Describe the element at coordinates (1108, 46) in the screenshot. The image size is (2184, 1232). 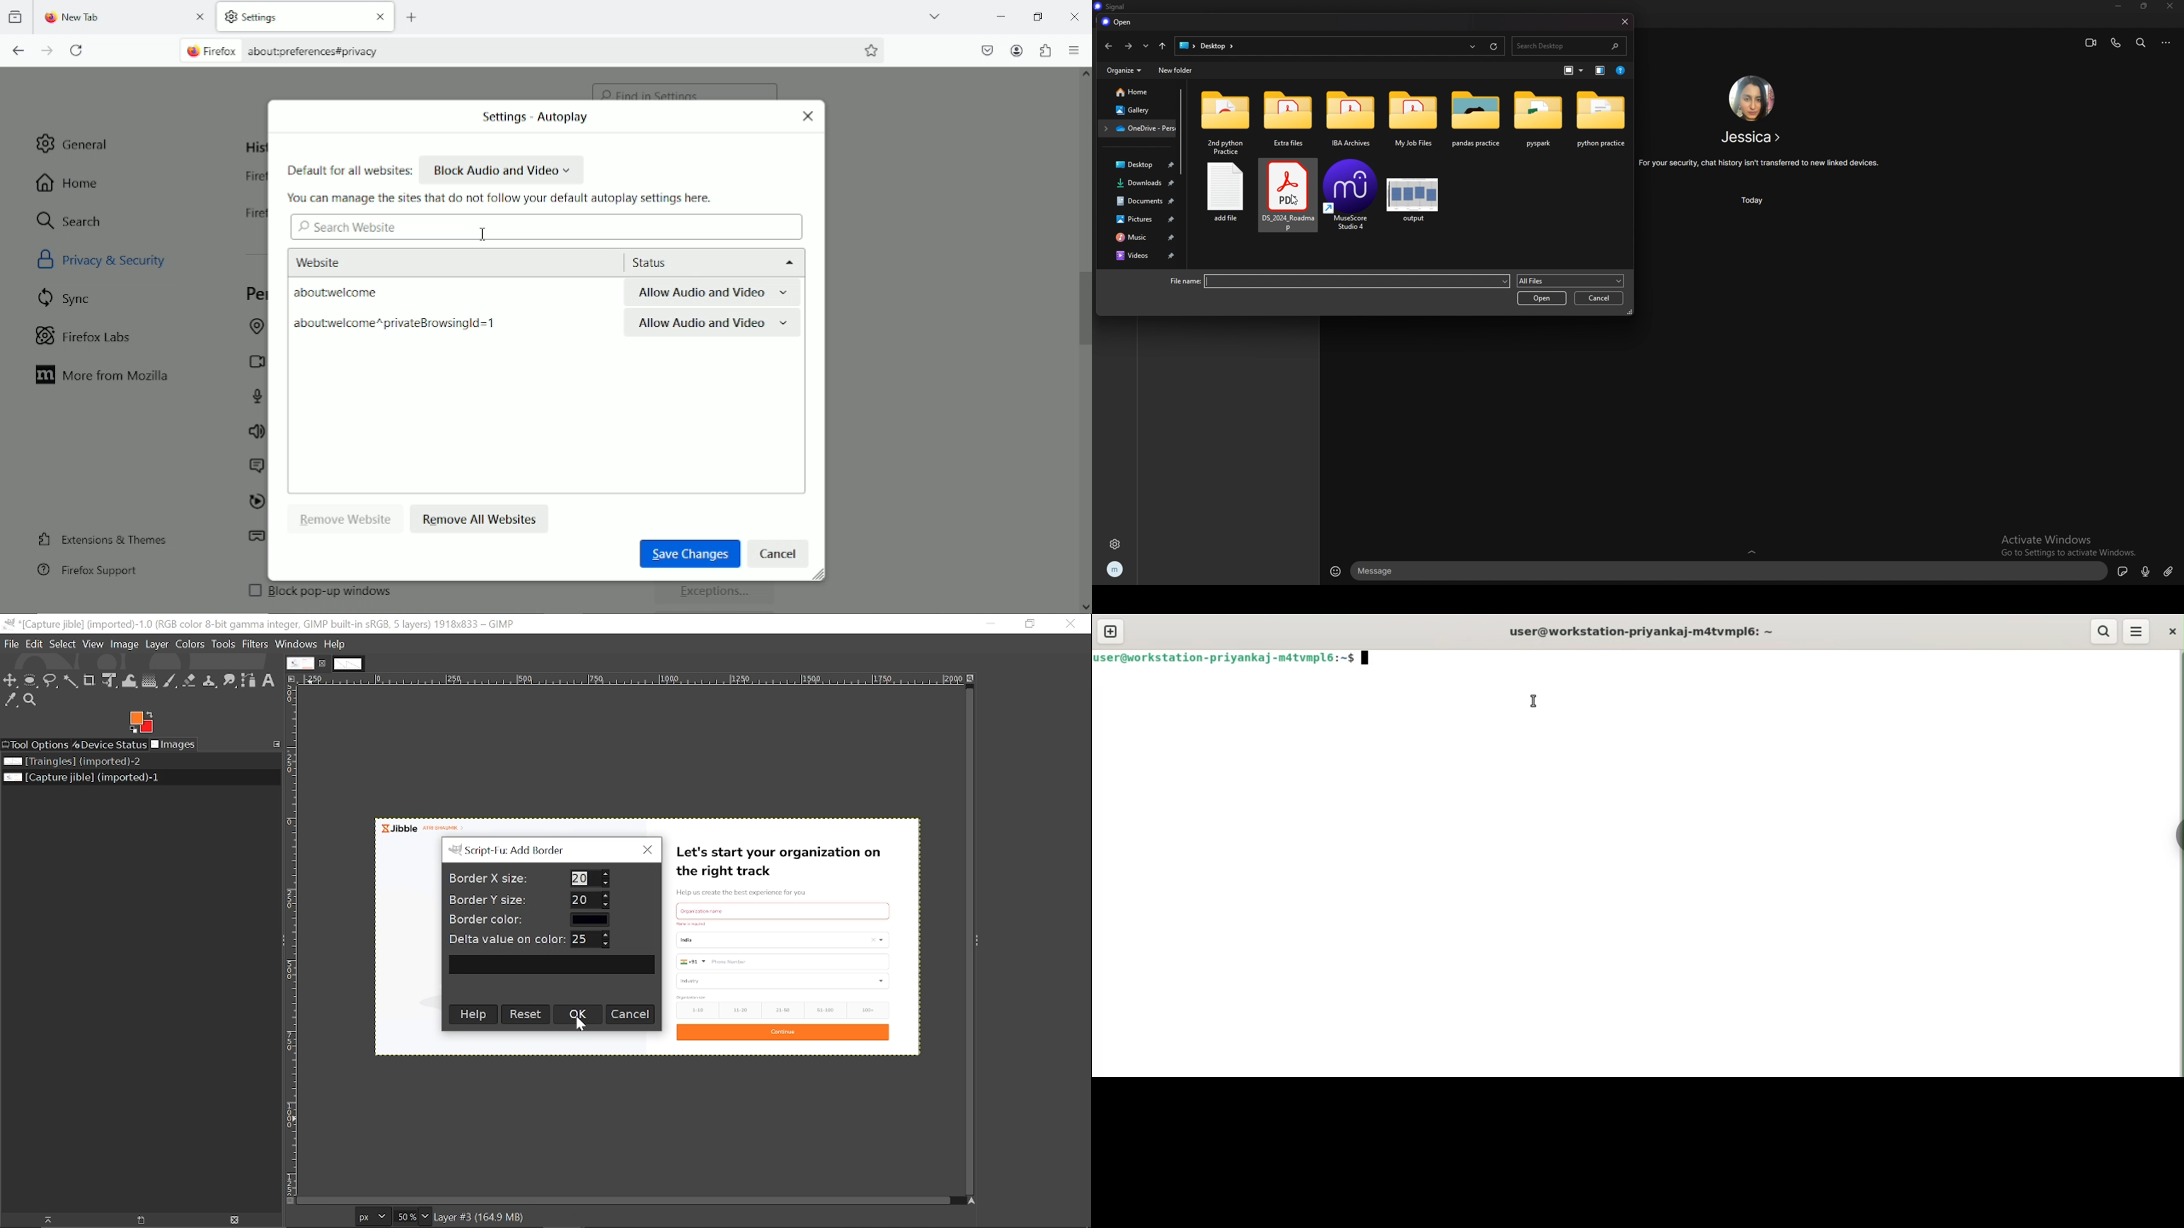
I see `back` at that location.